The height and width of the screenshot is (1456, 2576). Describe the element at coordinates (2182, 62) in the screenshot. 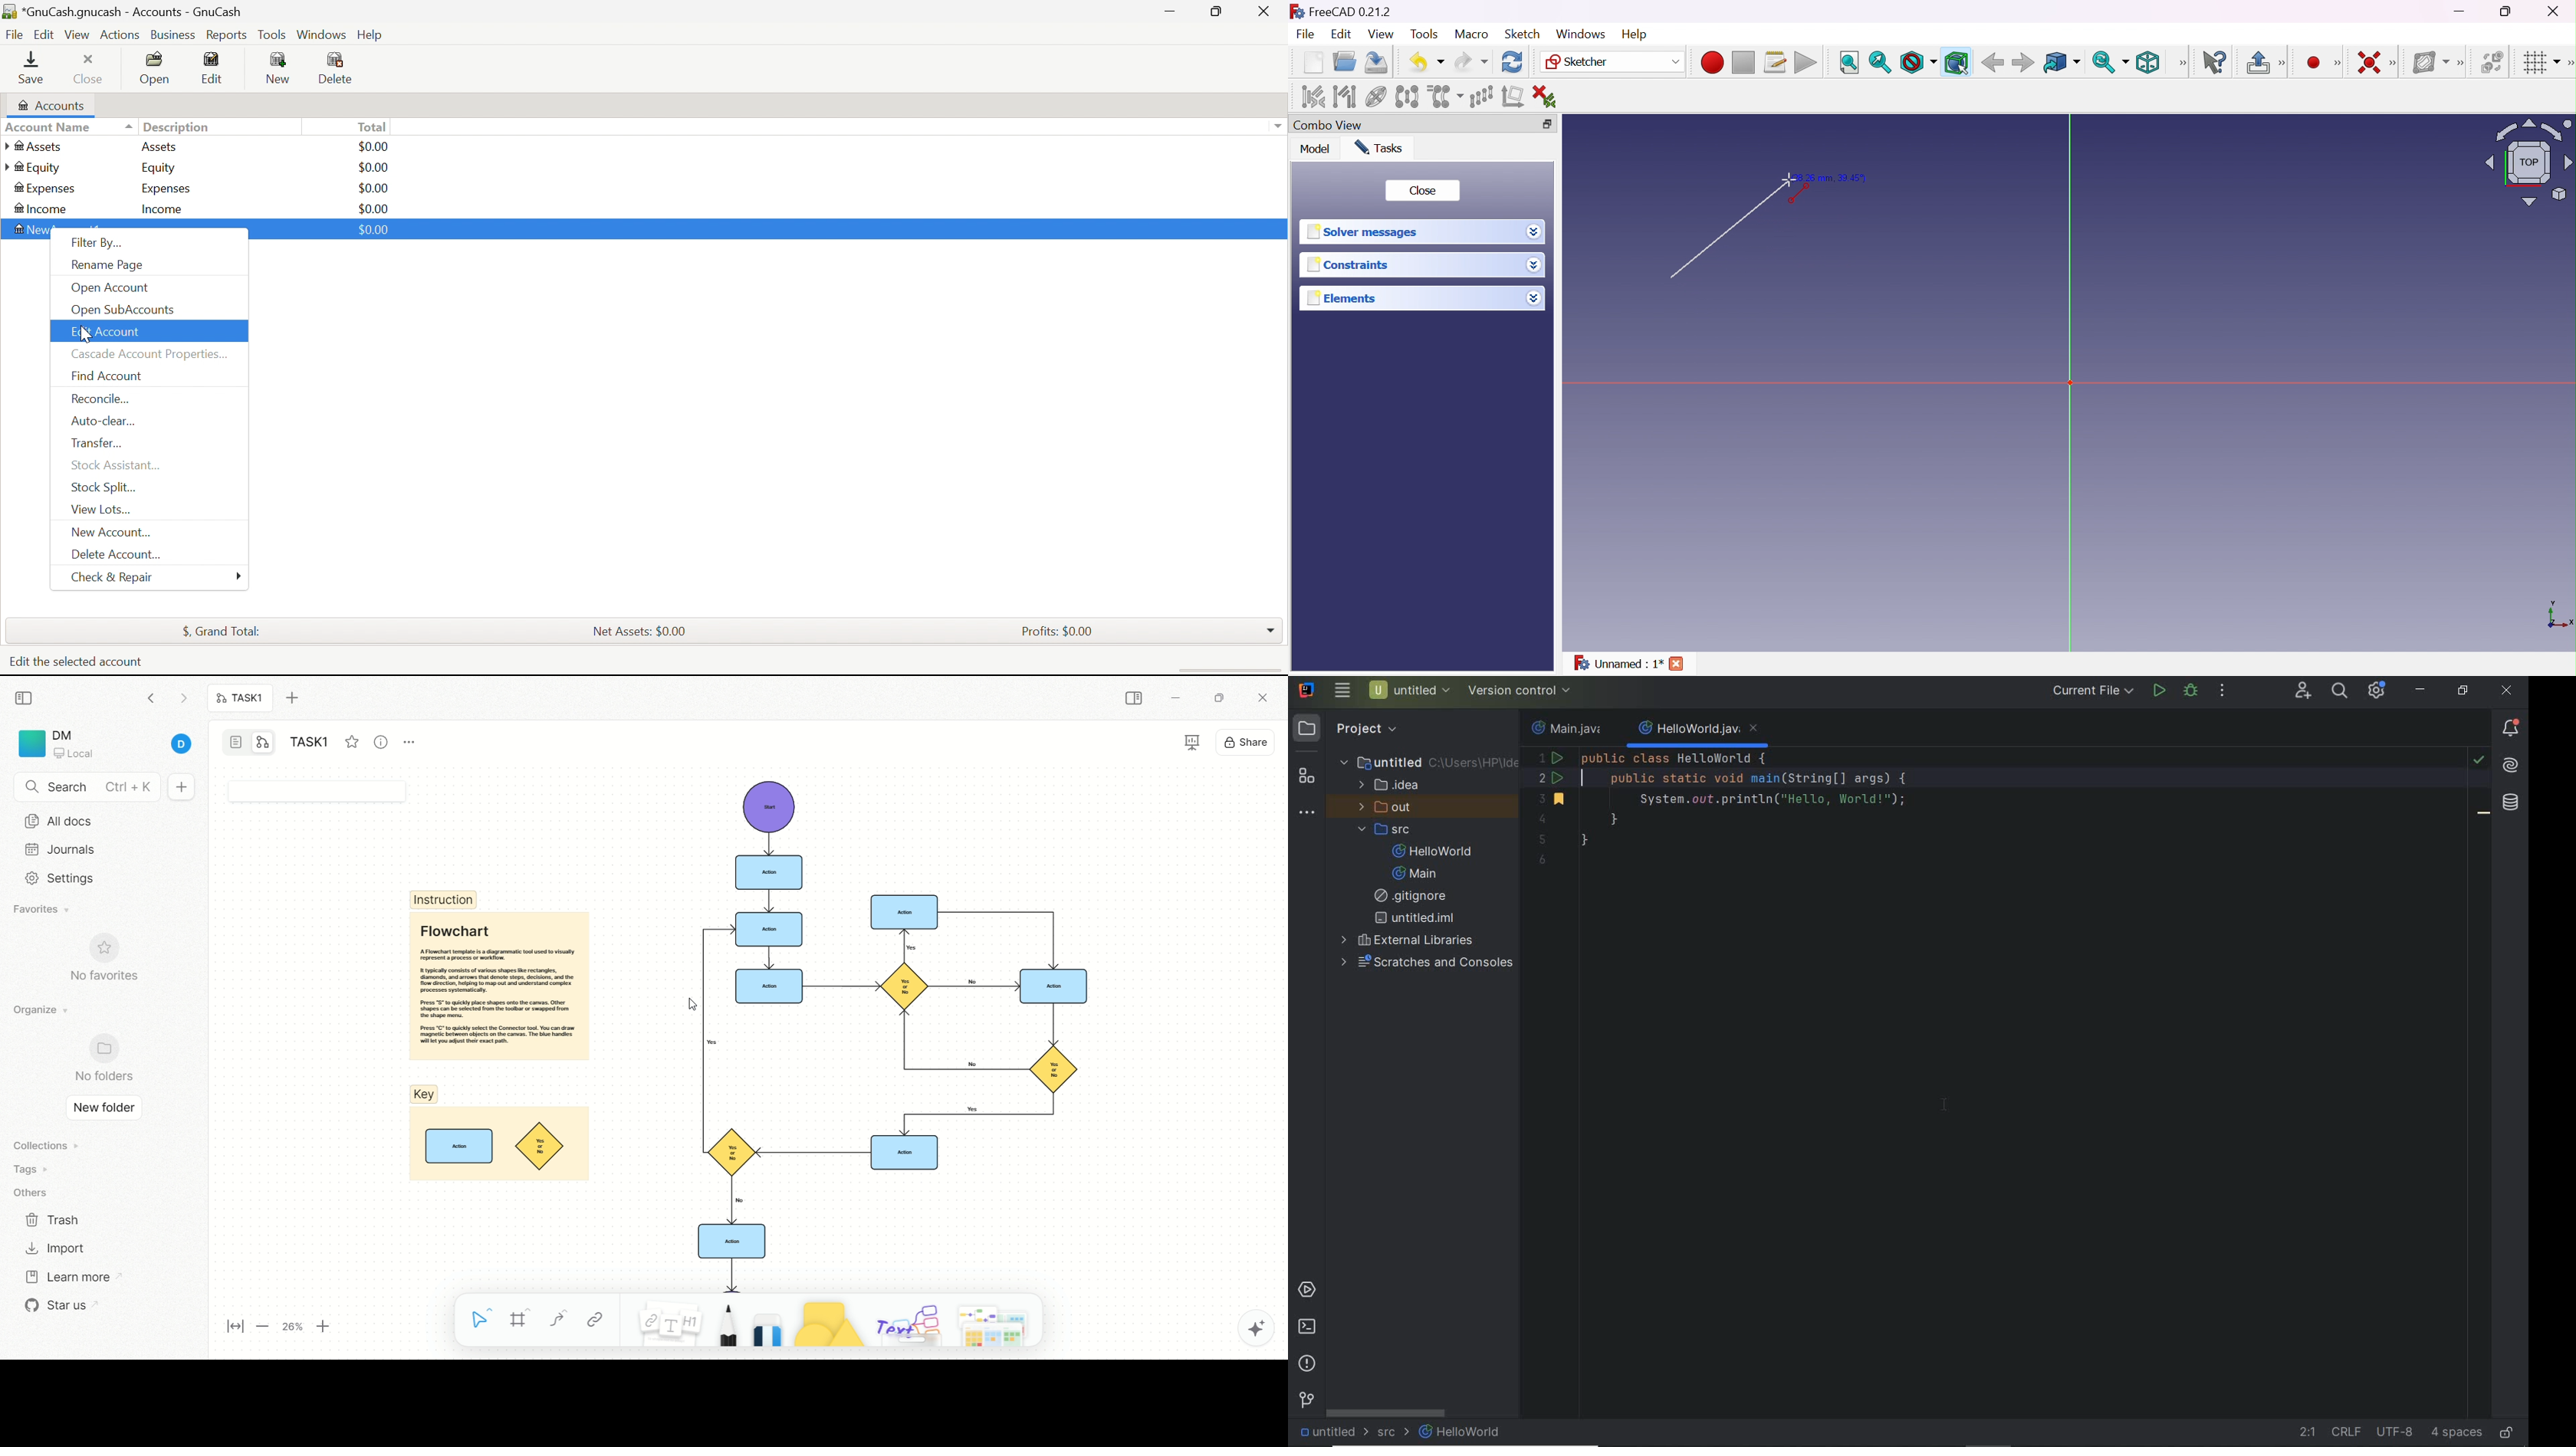

I see `[View]` at that location.